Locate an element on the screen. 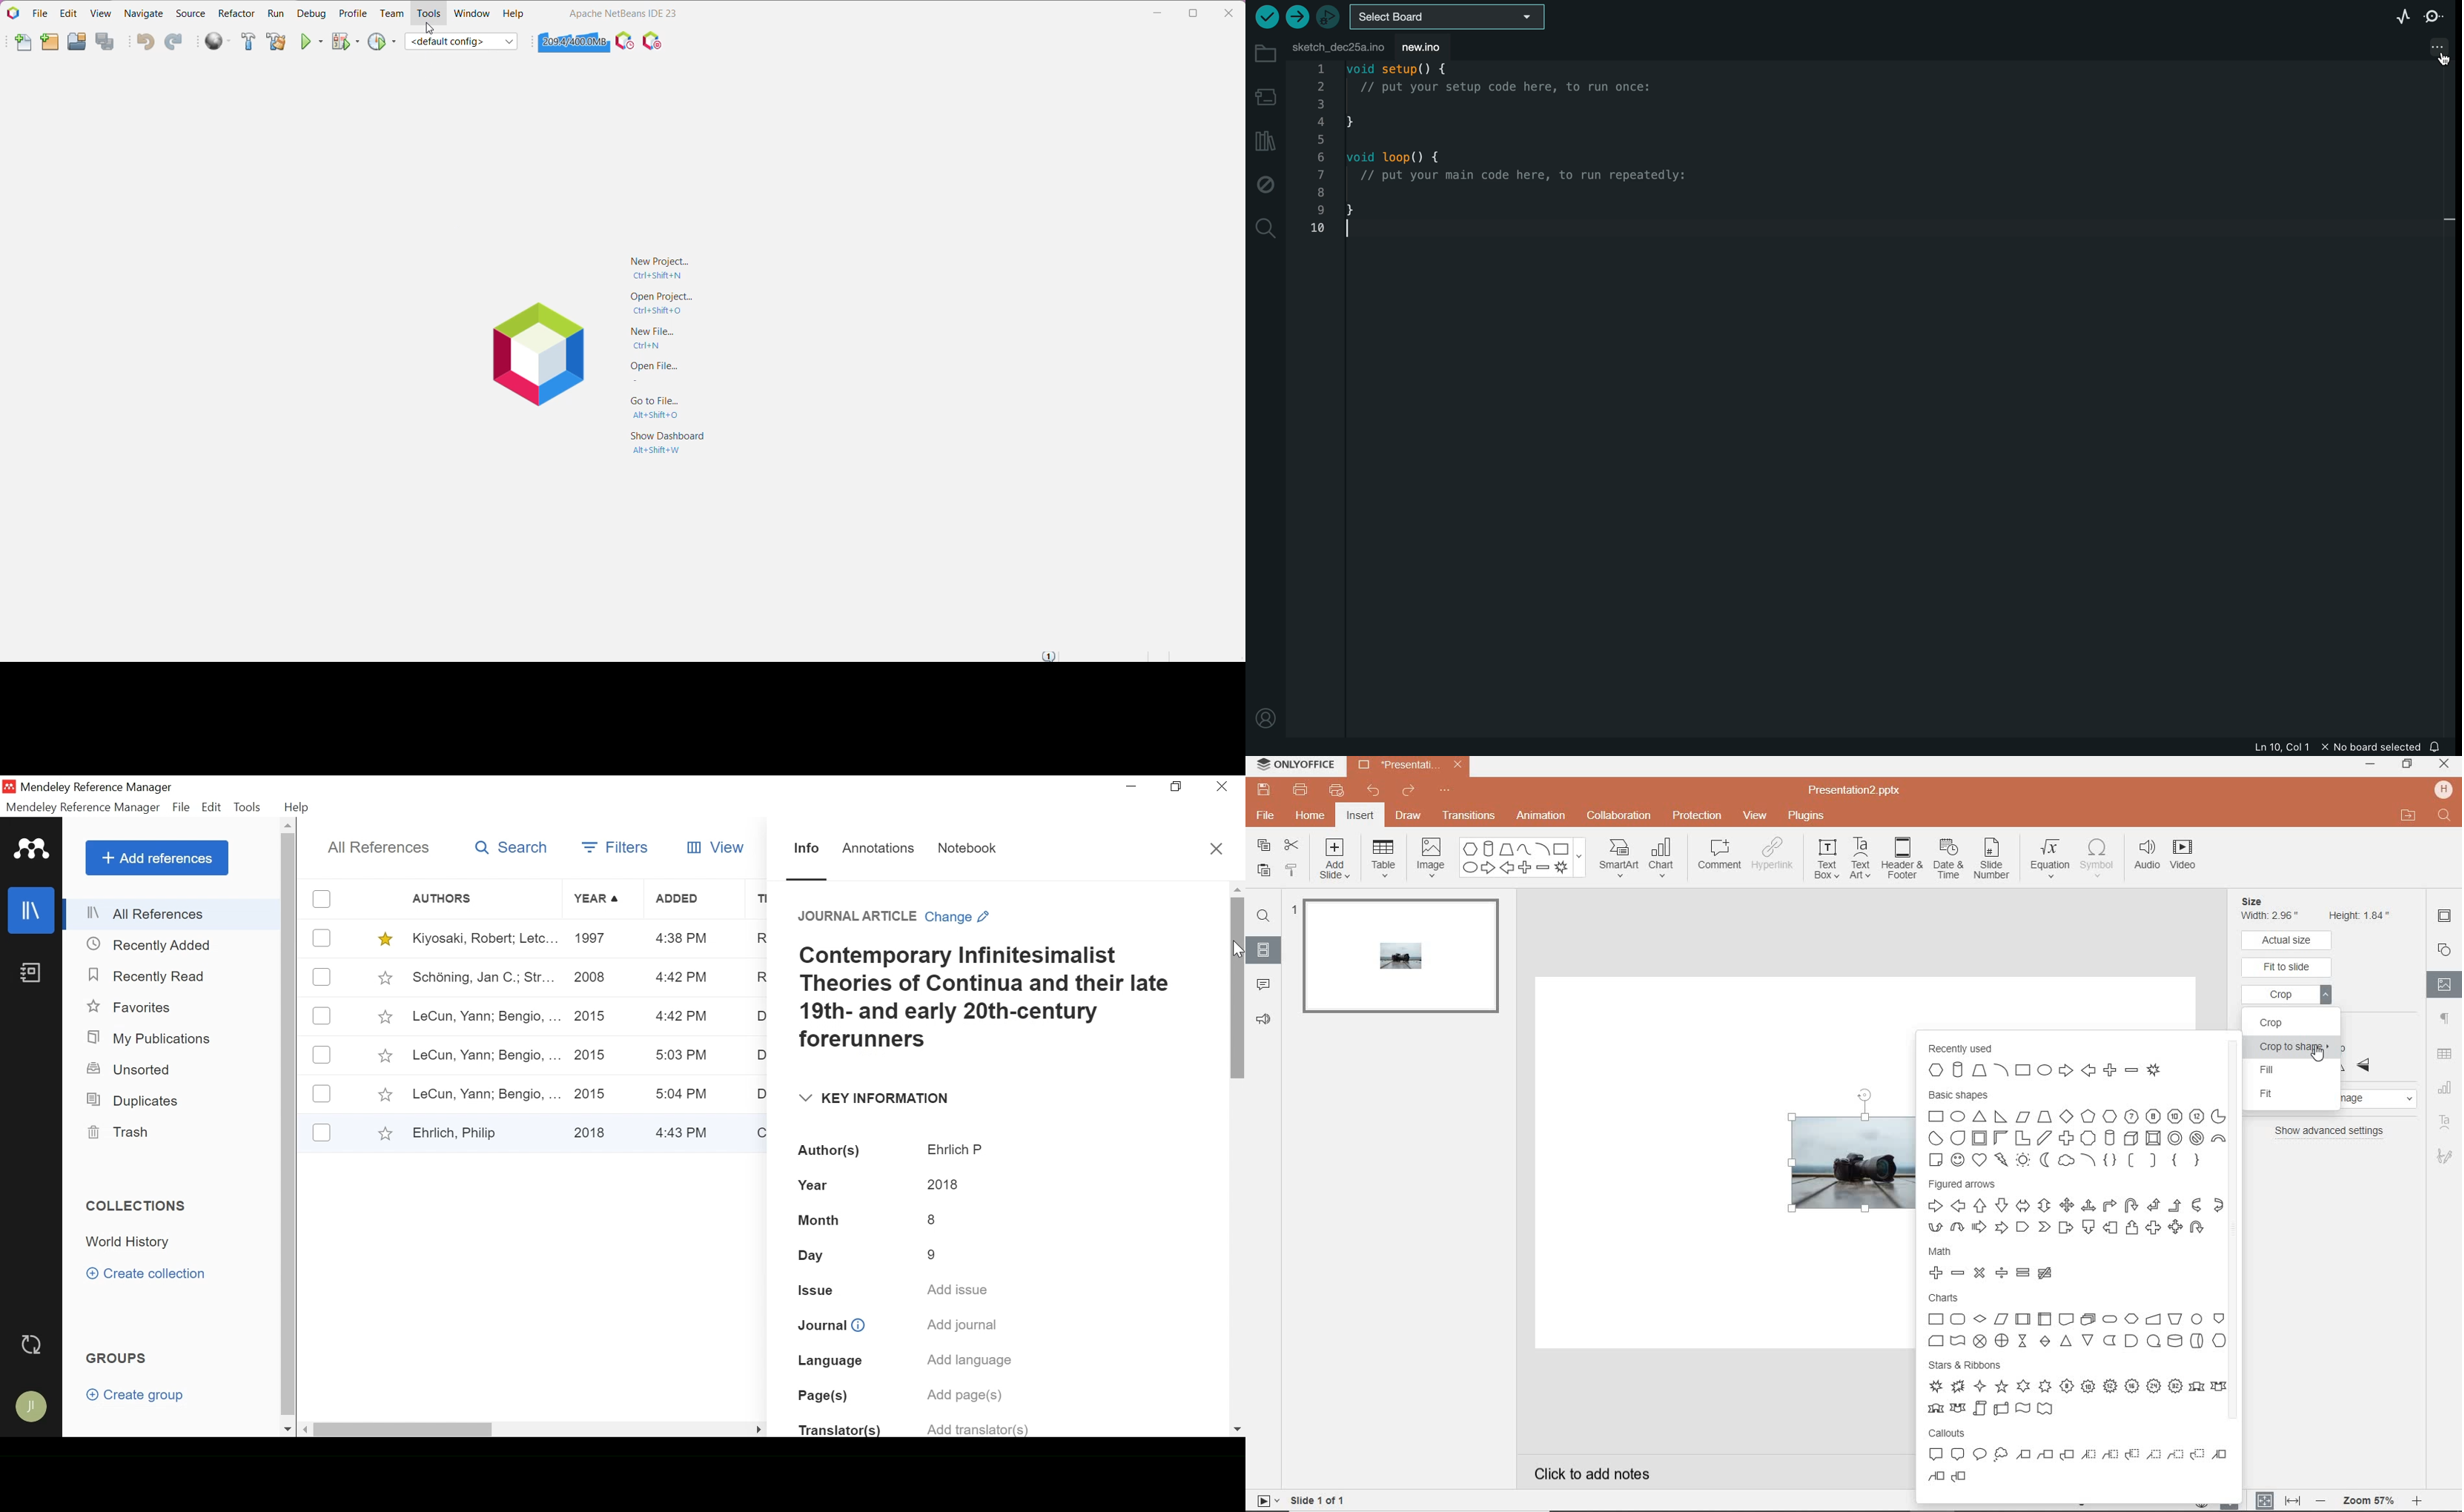 The height and width of the screenshot is (1512, 2464). Scroll up is located at coordinates (288, 825).